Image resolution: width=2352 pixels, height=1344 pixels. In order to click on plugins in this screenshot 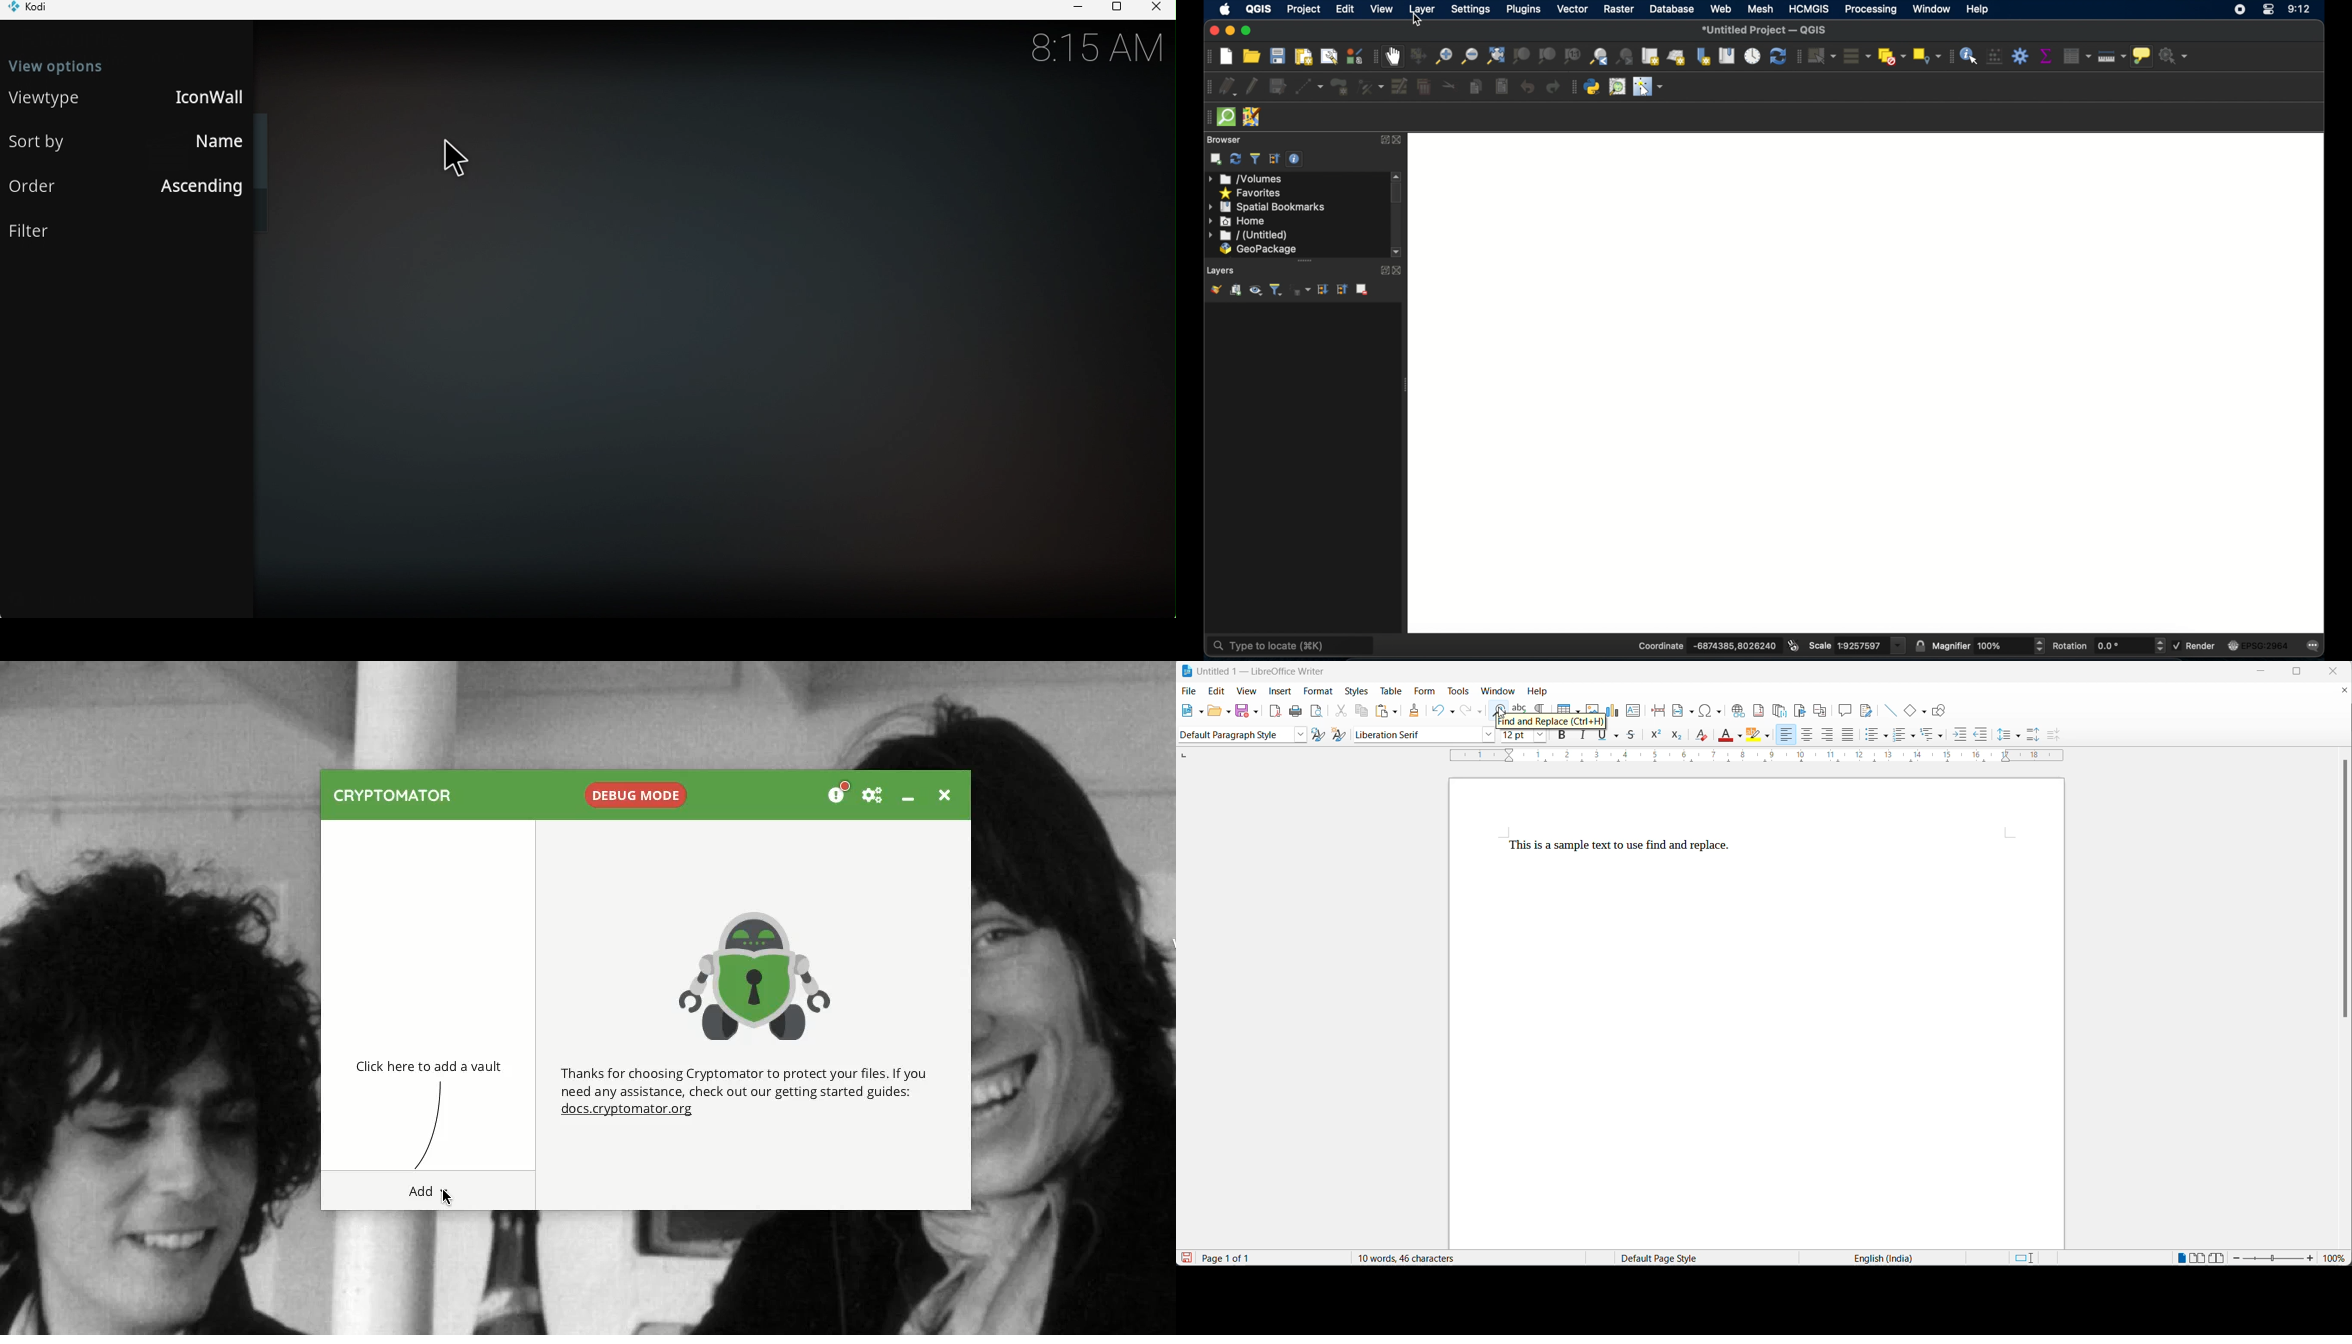, I will do `click(1523, 9)`.